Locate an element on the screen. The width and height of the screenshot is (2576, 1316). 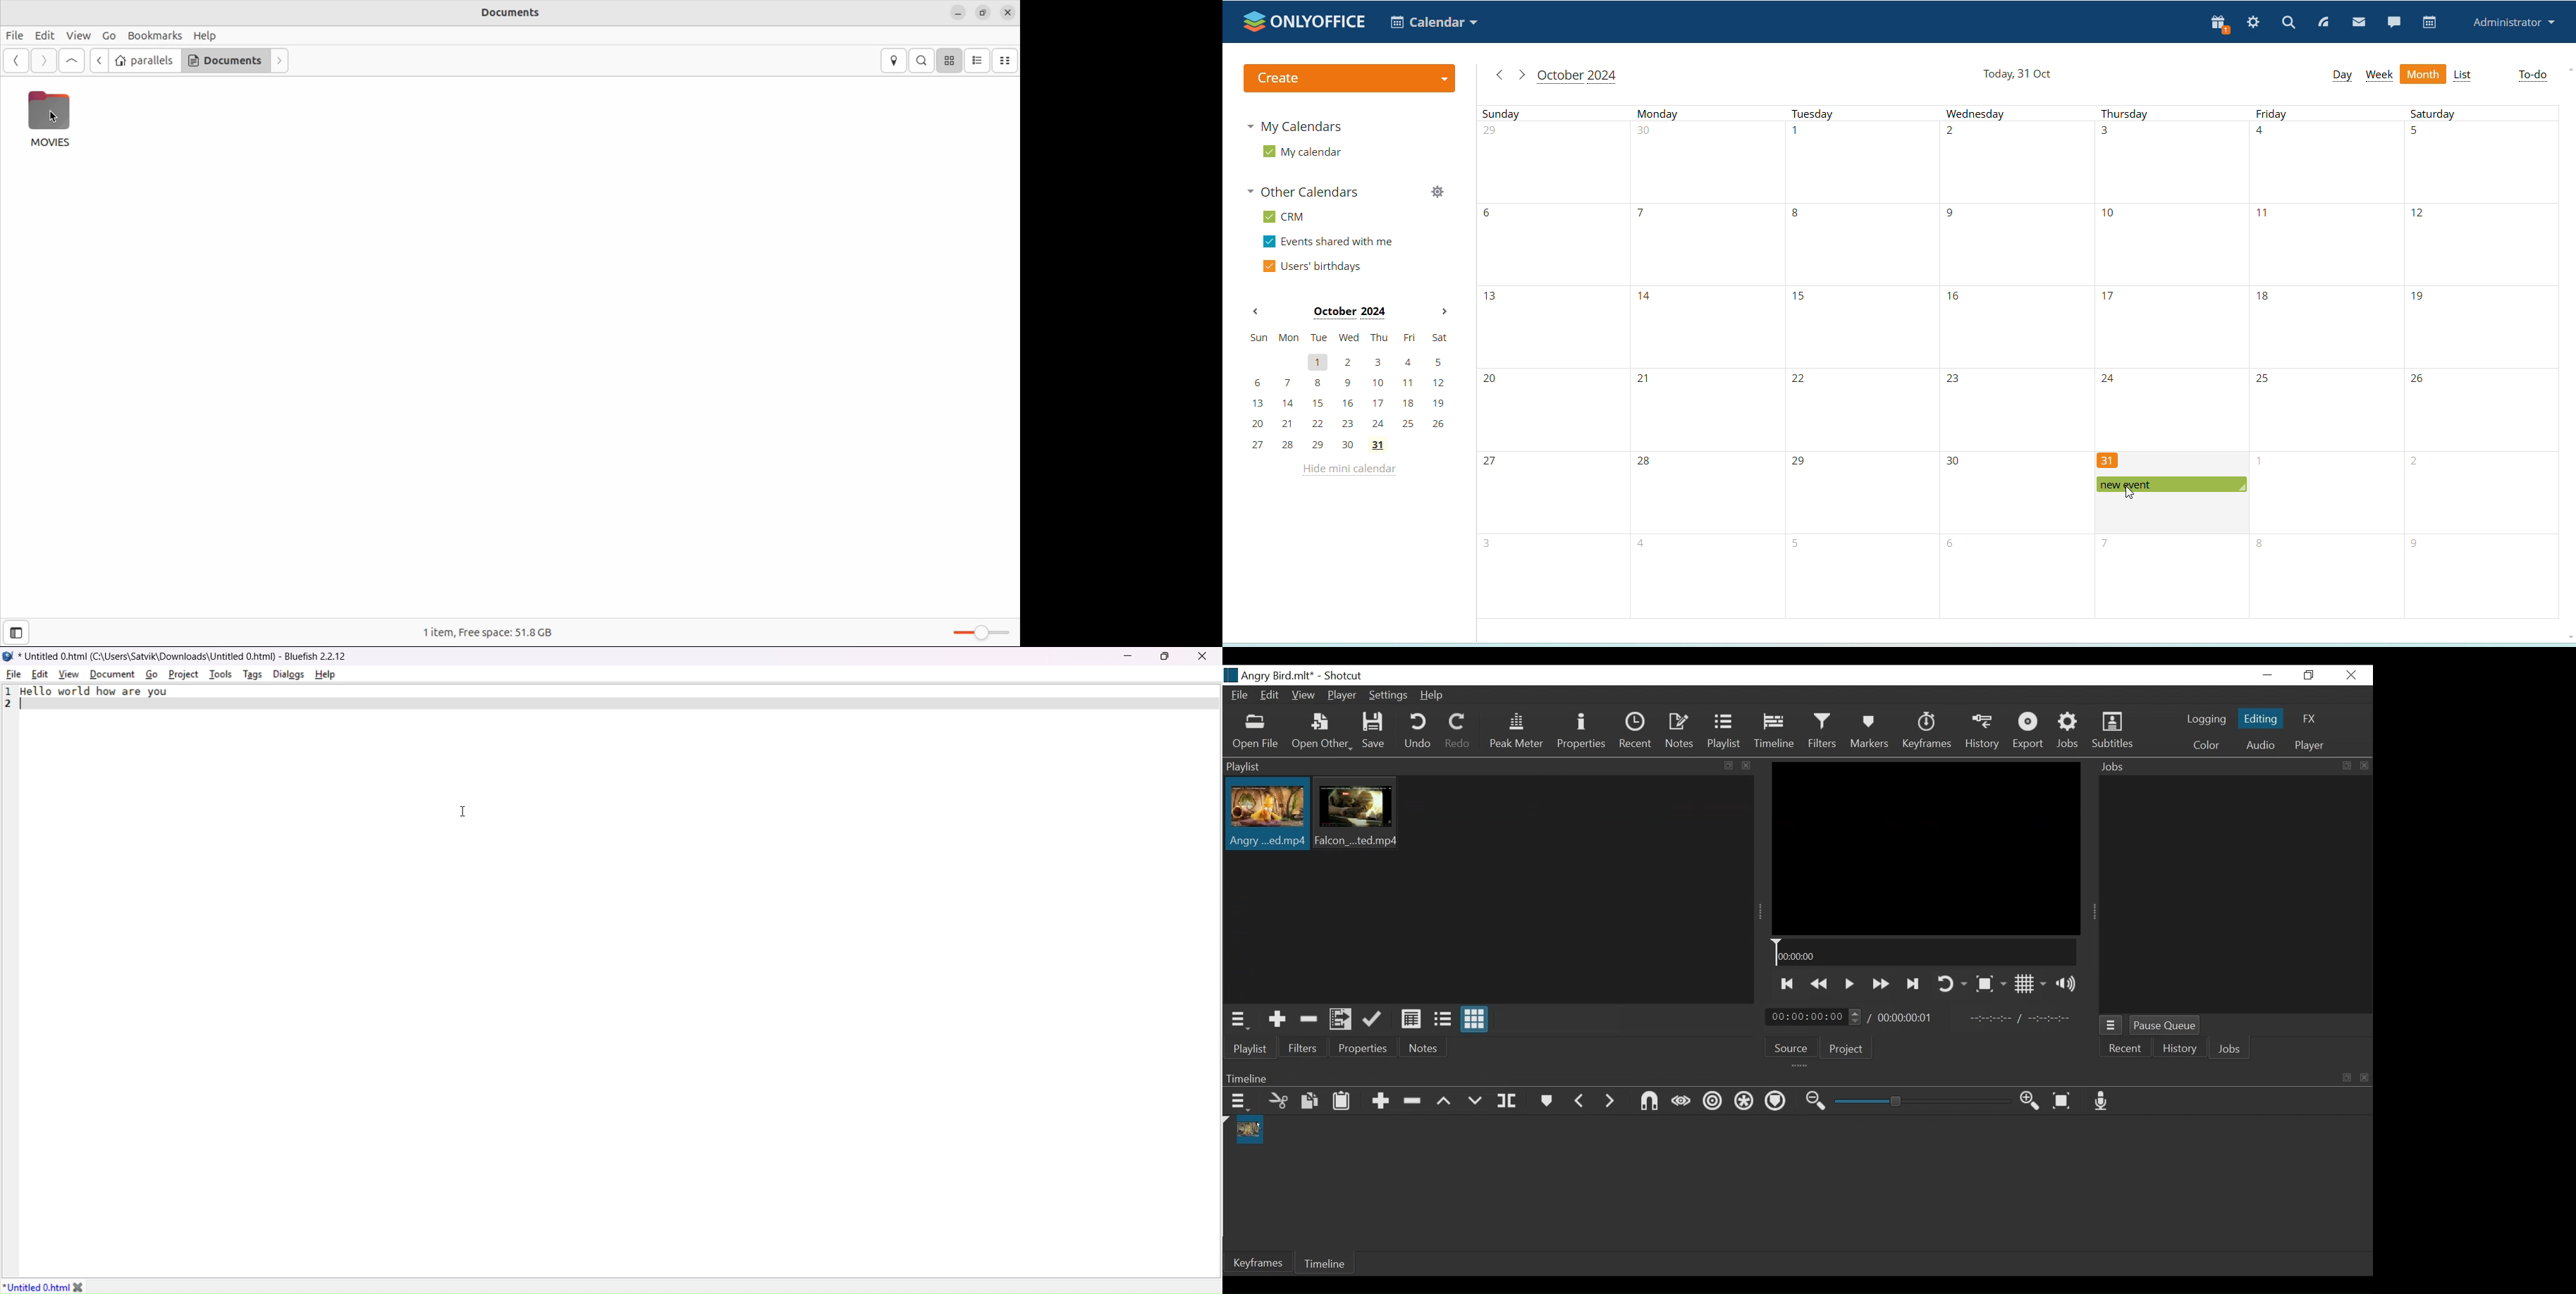
logging is located at coordinates (2206, 720).